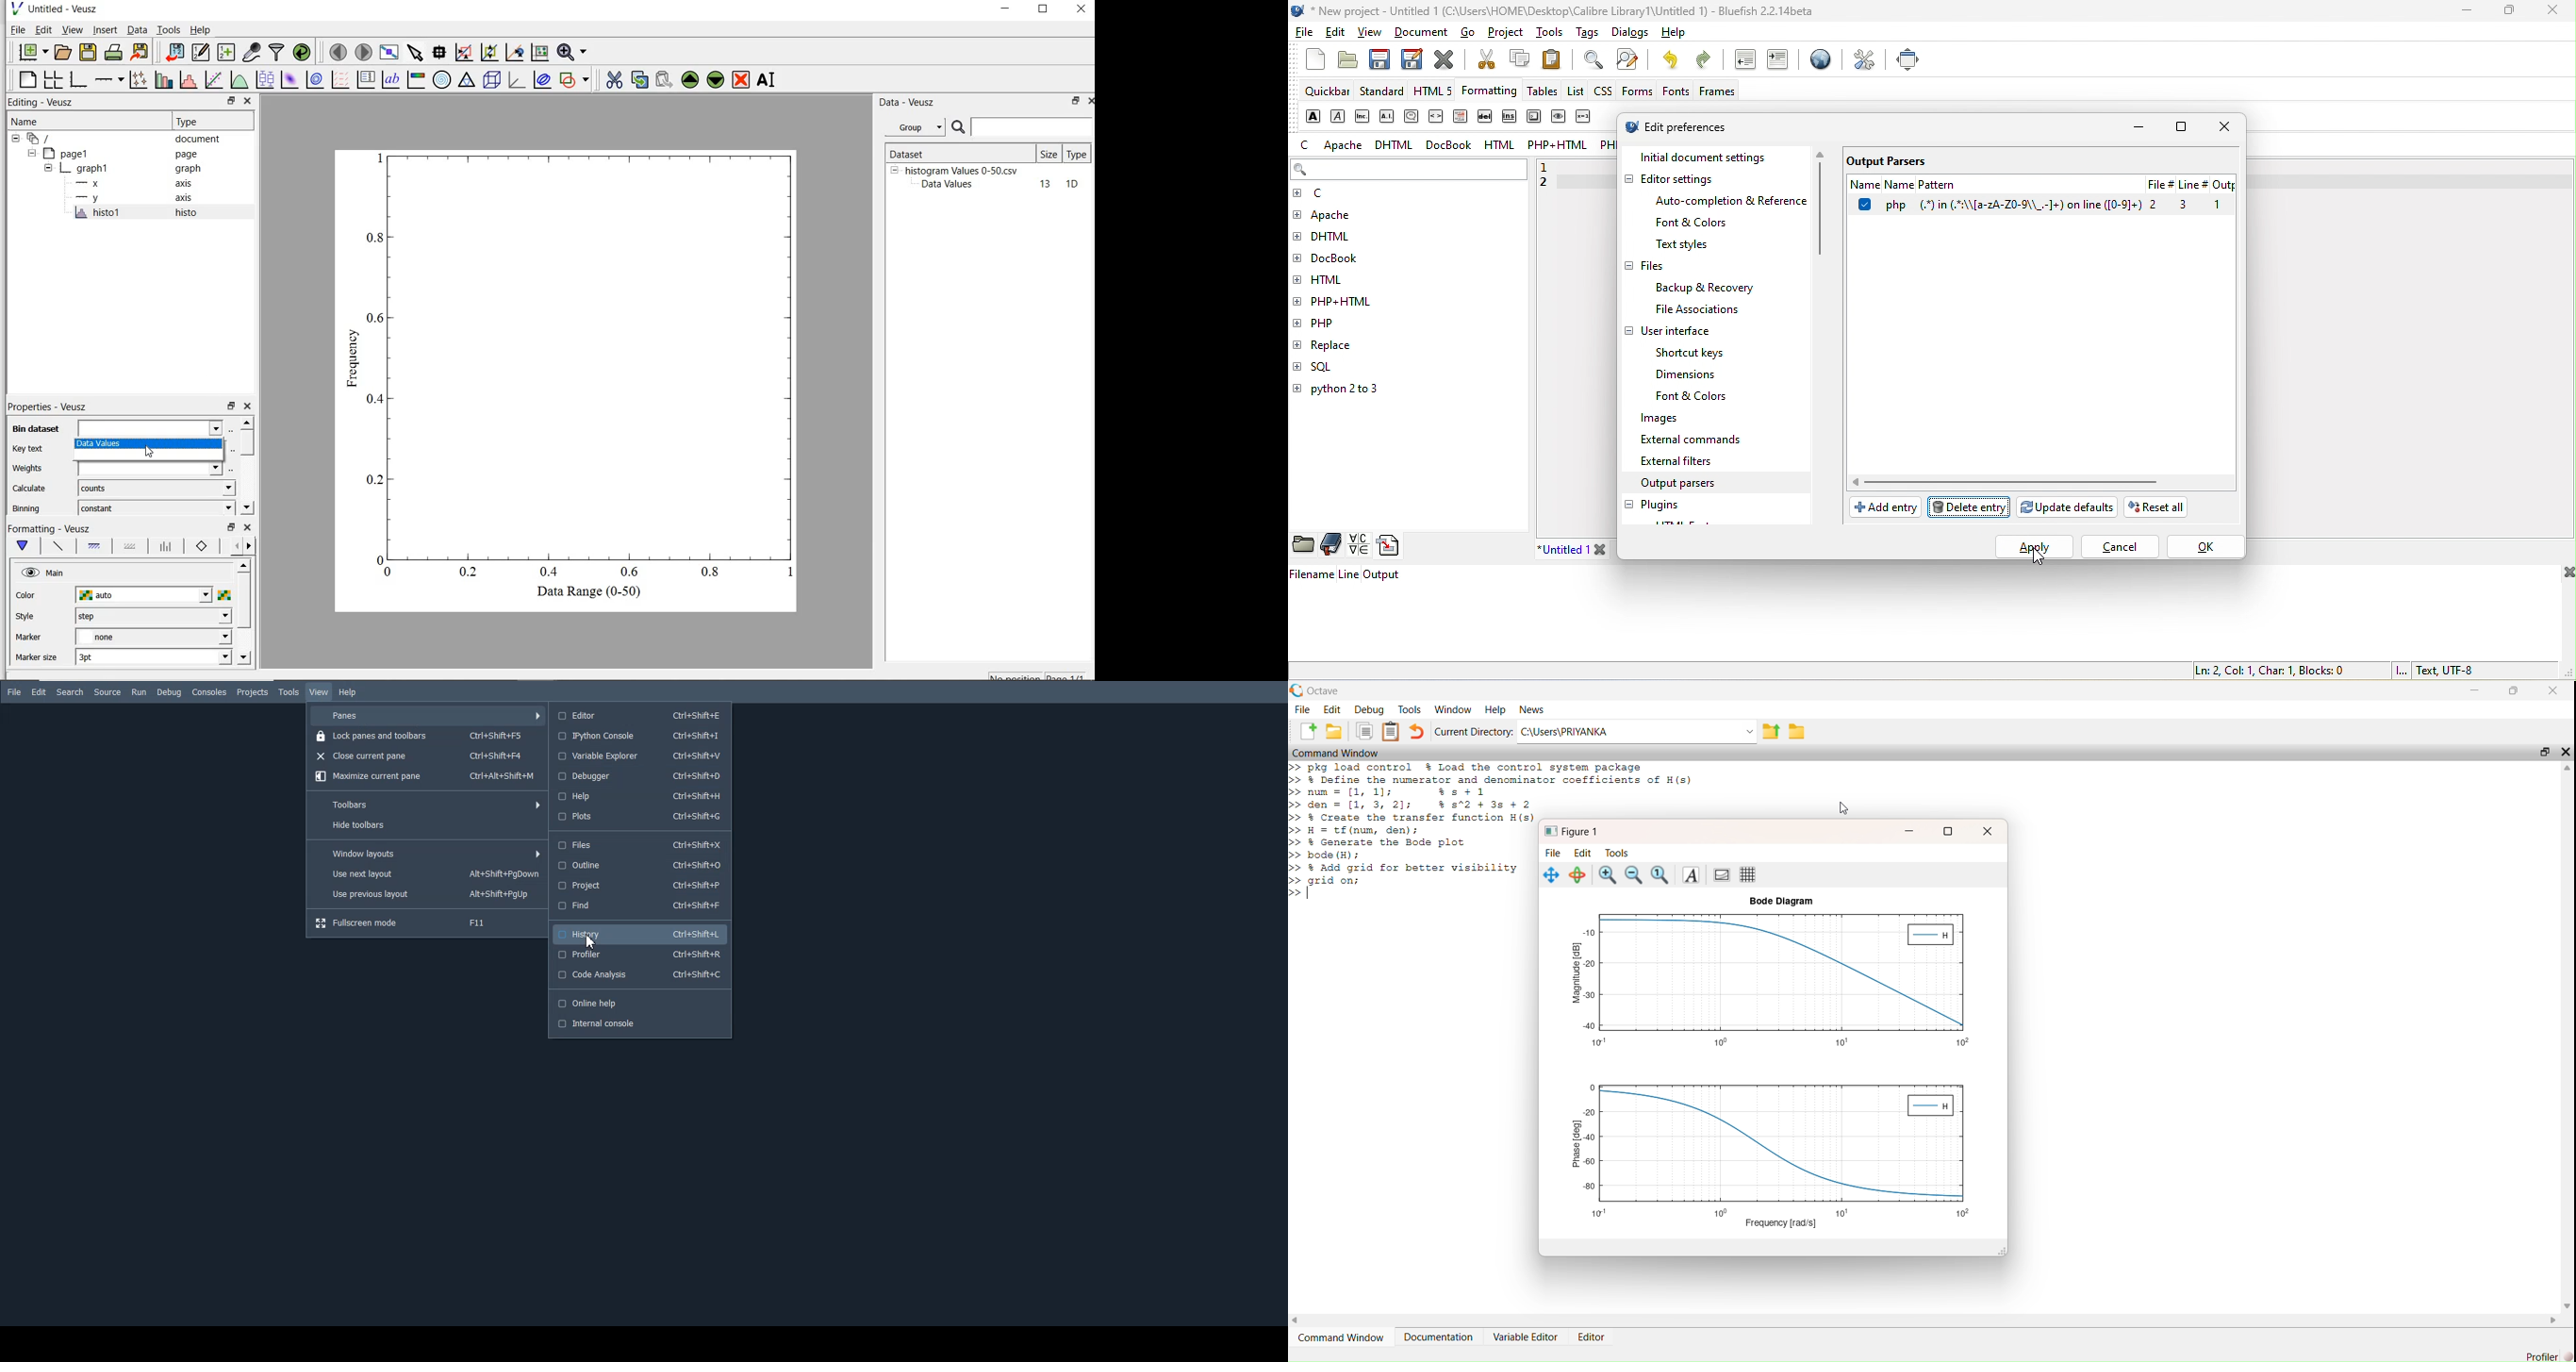 The height and width of the screenshot is (1372, 2576). I want to click on graph, so click(1780, 1148).